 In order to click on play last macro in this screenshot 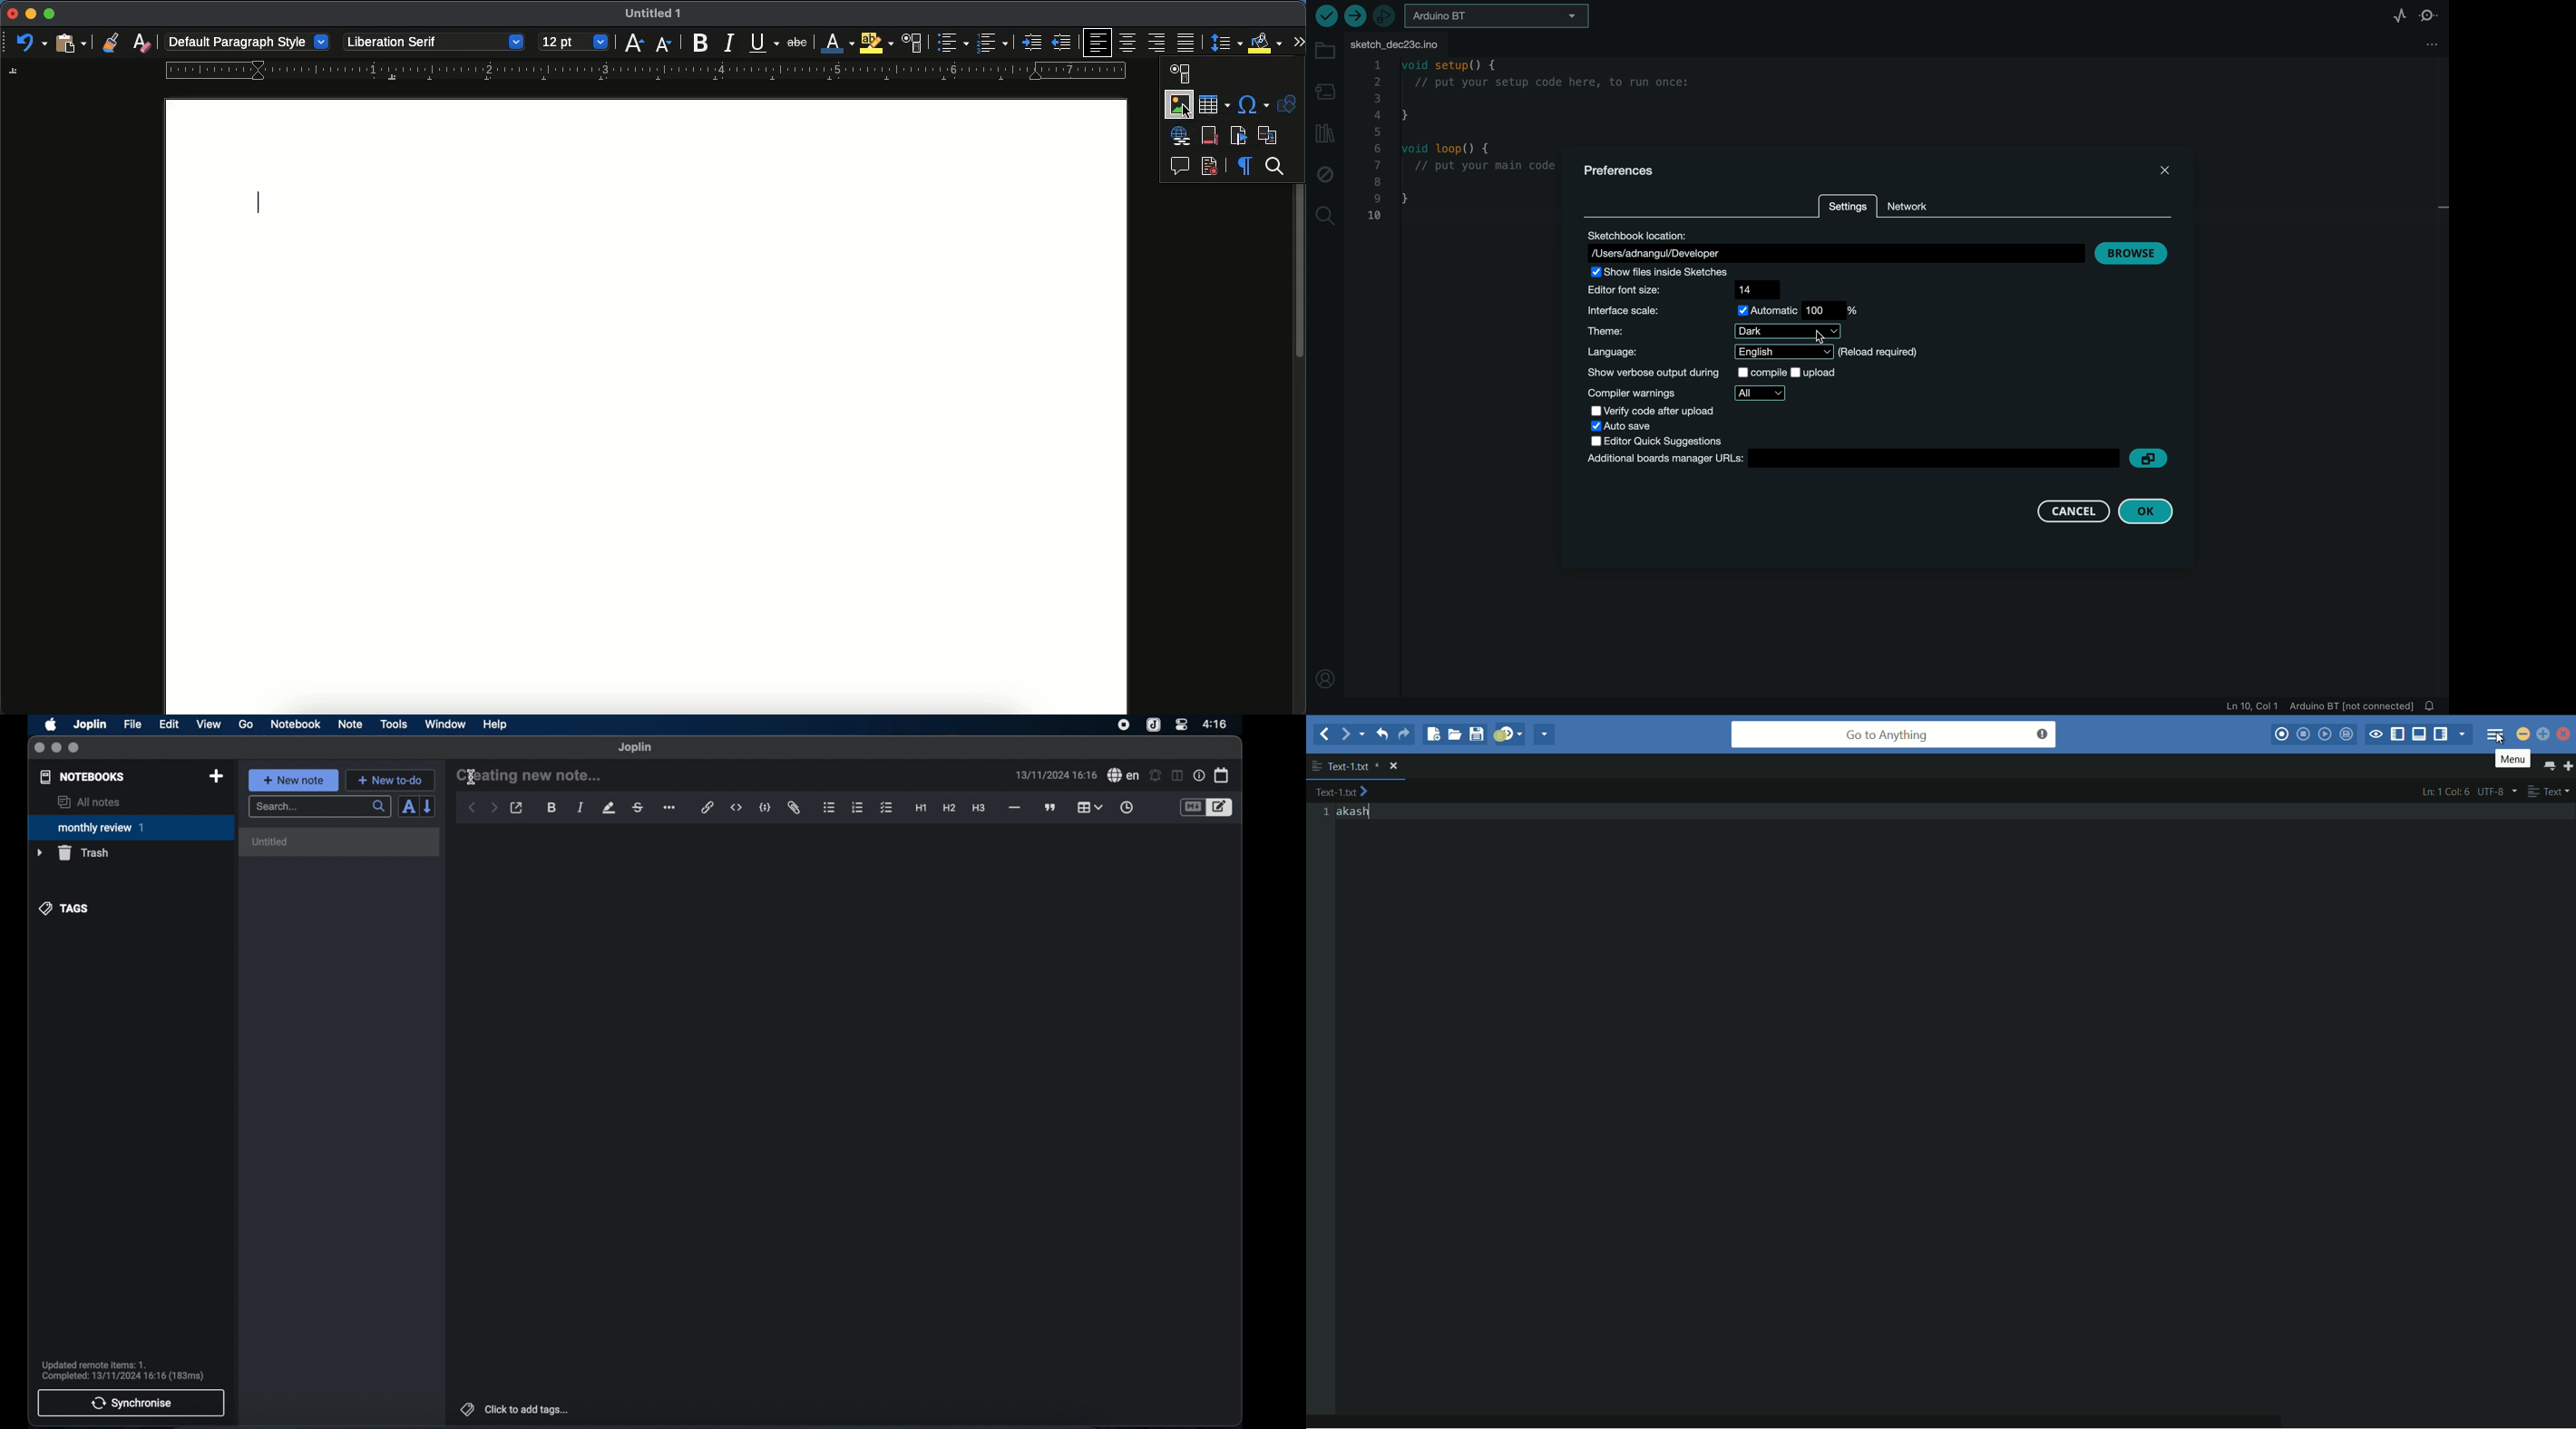, I will do `click(2327, 734)`.